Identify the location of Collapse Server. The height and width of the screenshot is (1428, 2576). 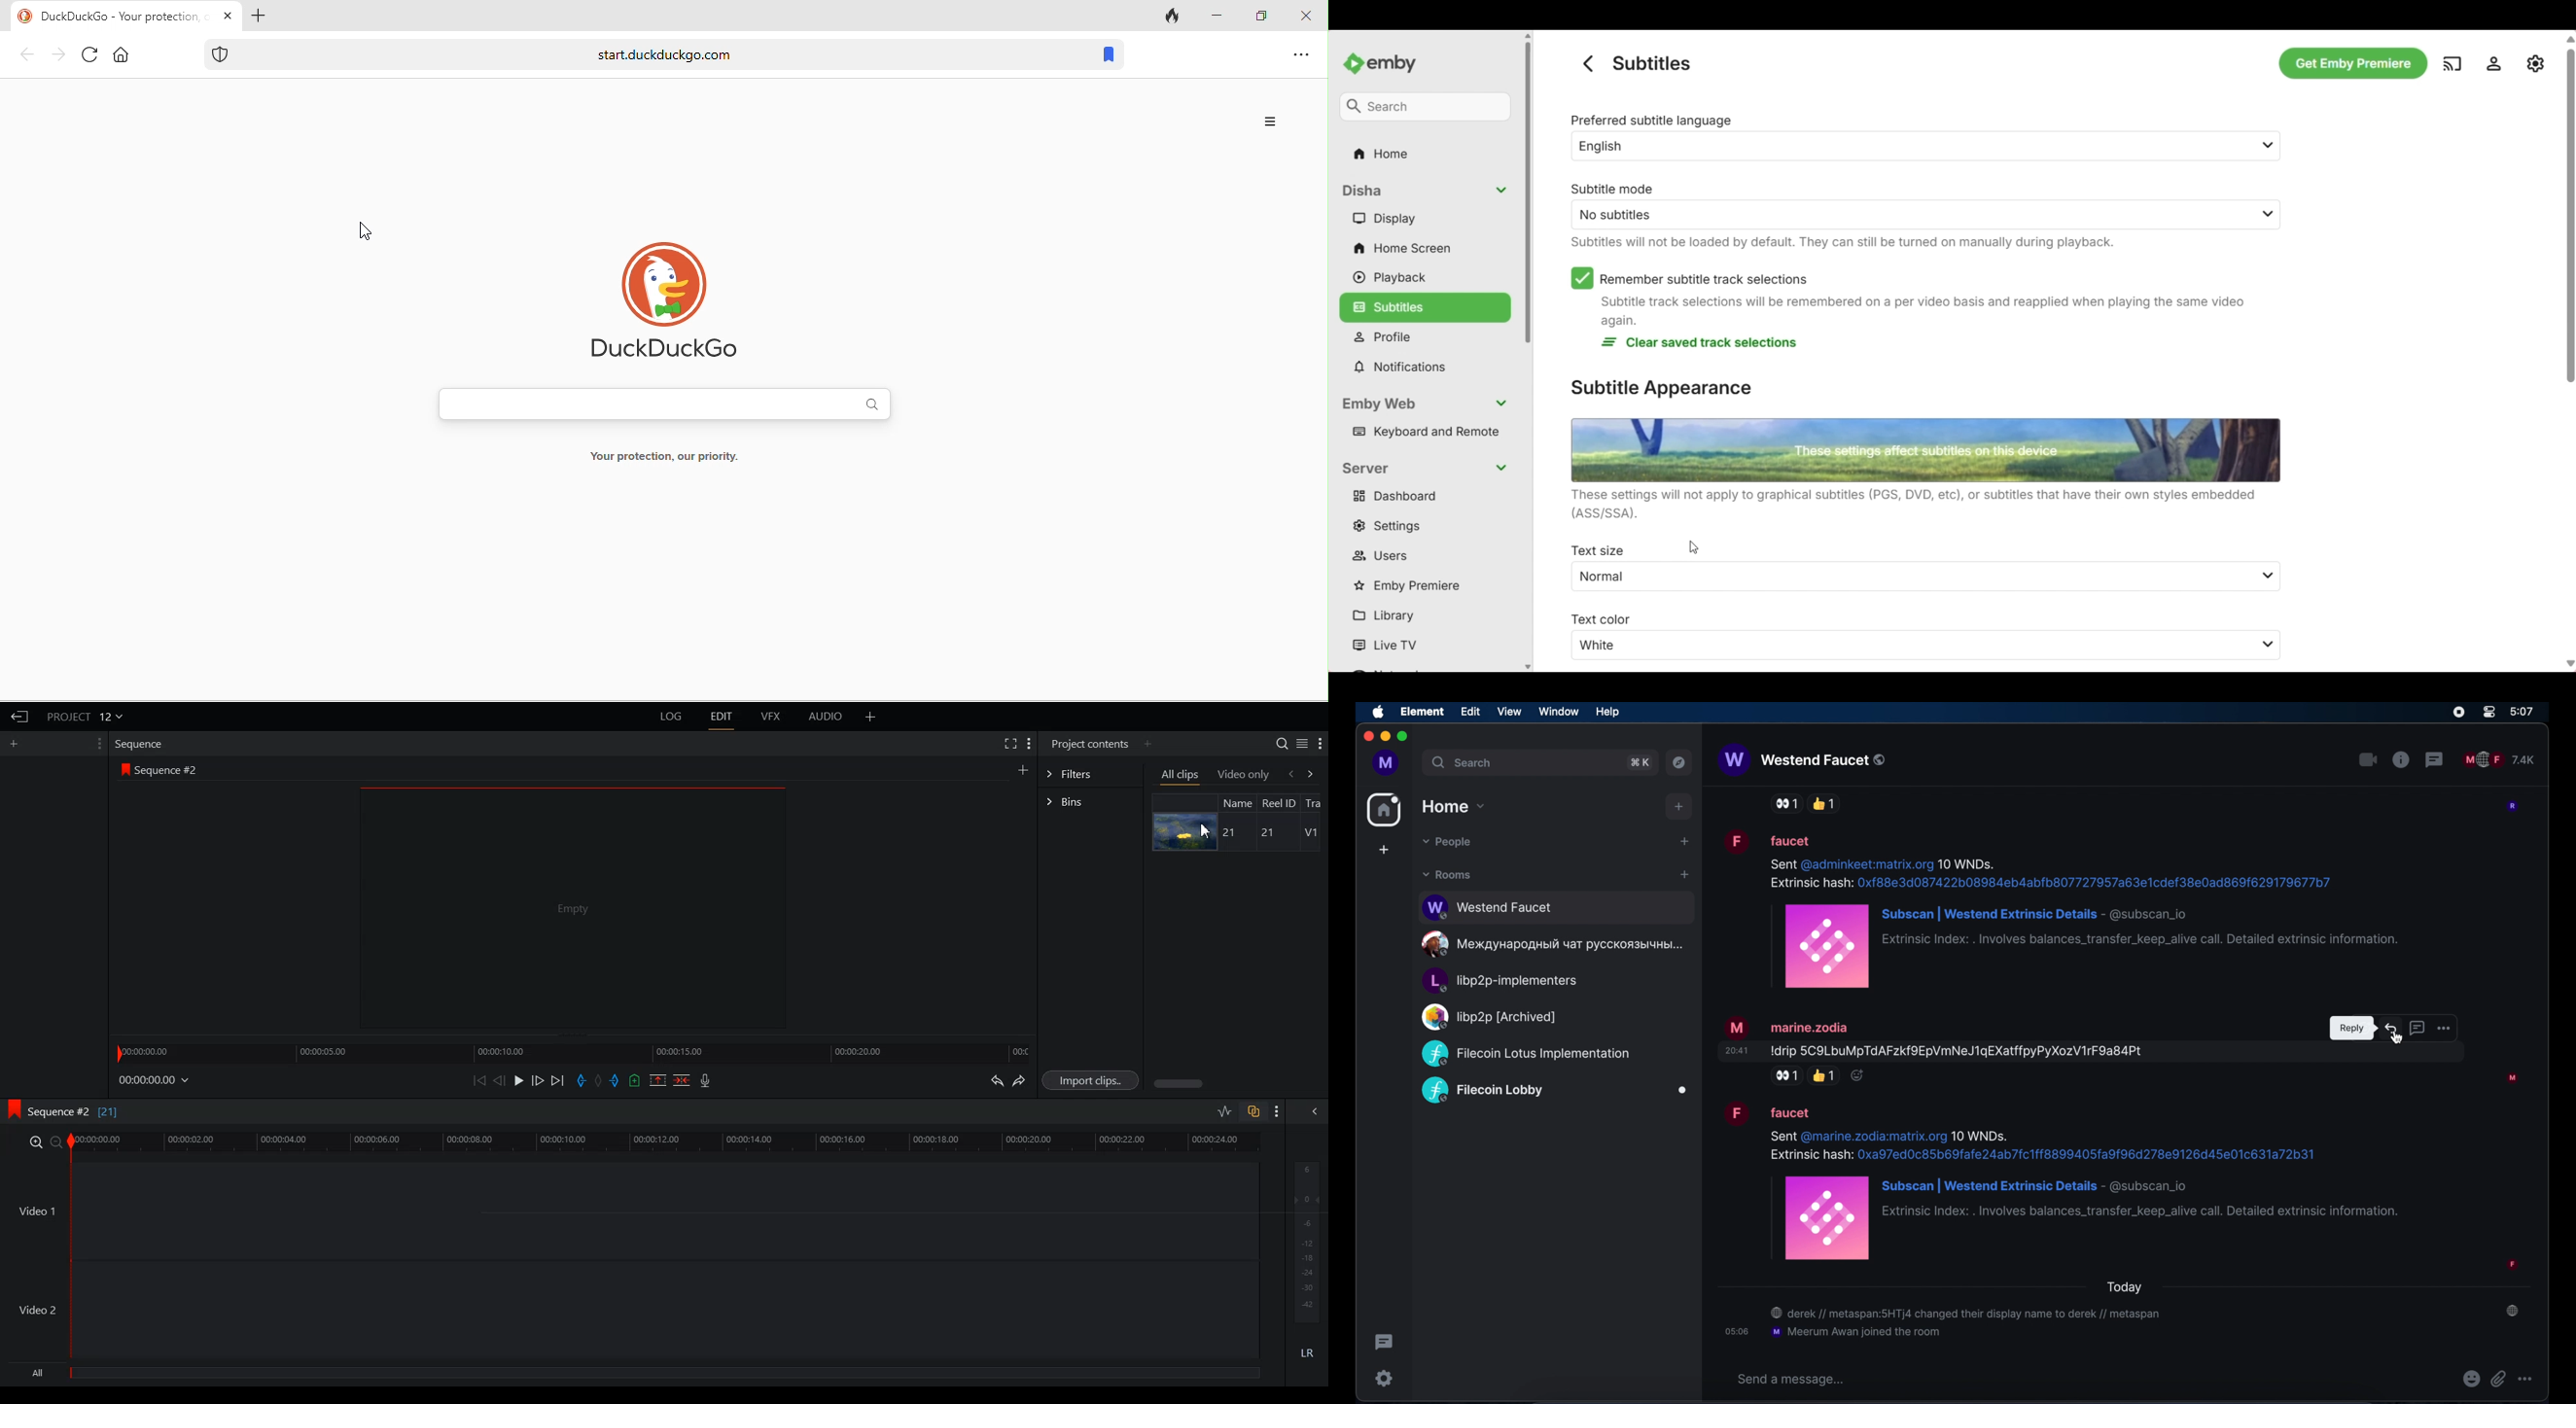
(1426, 469).